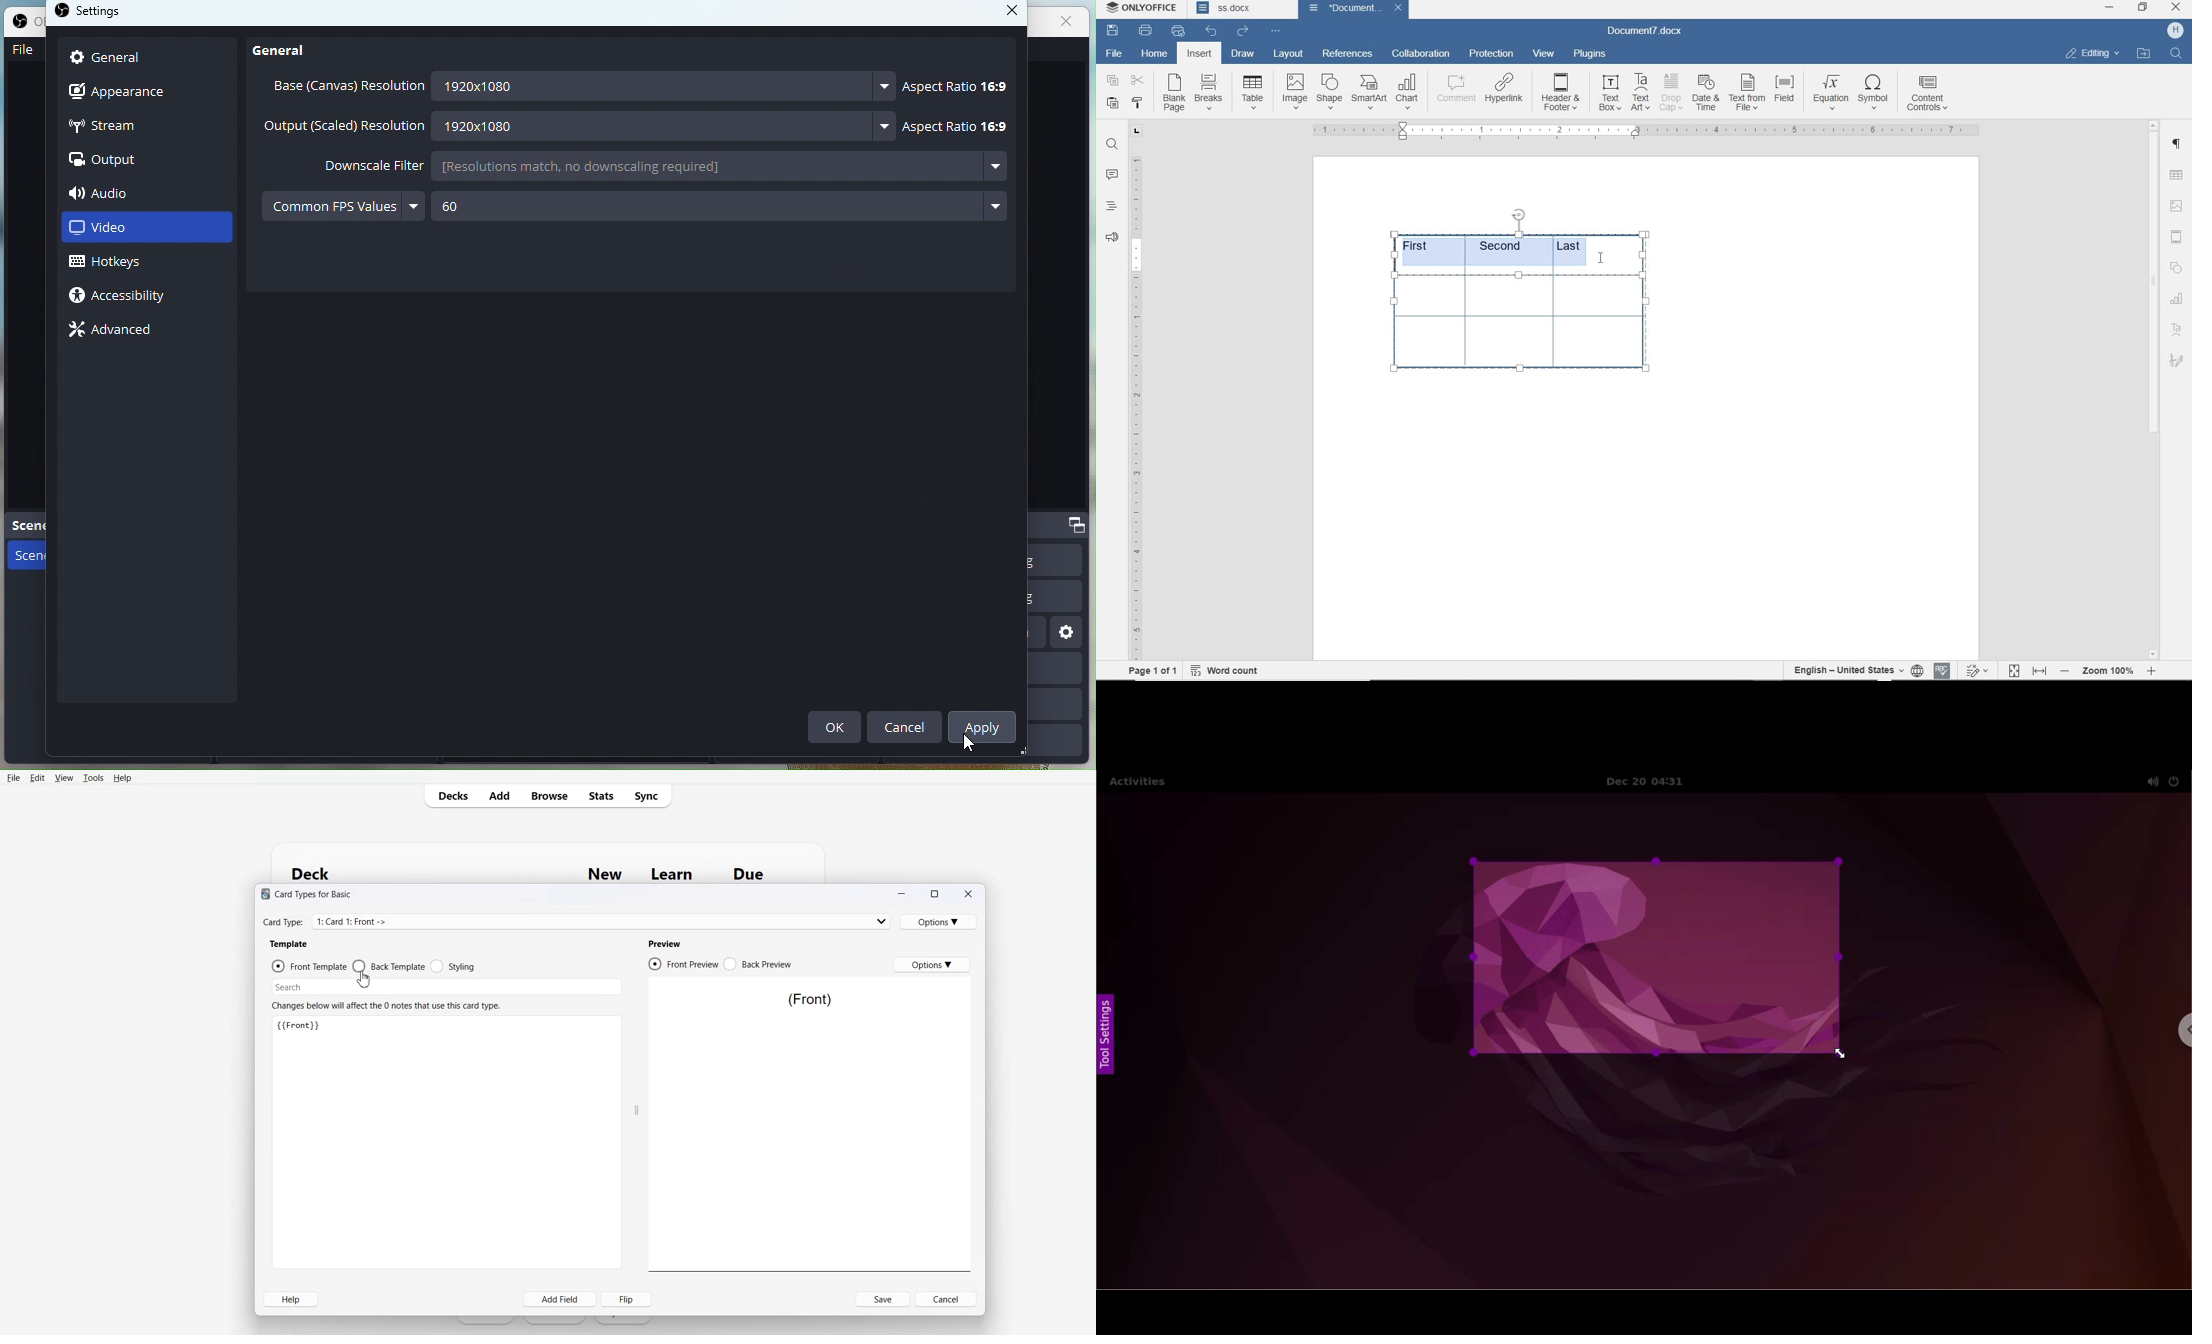  Describe the element at coordinates (1650, 29) in the screenshot. I see `document name` at that location.